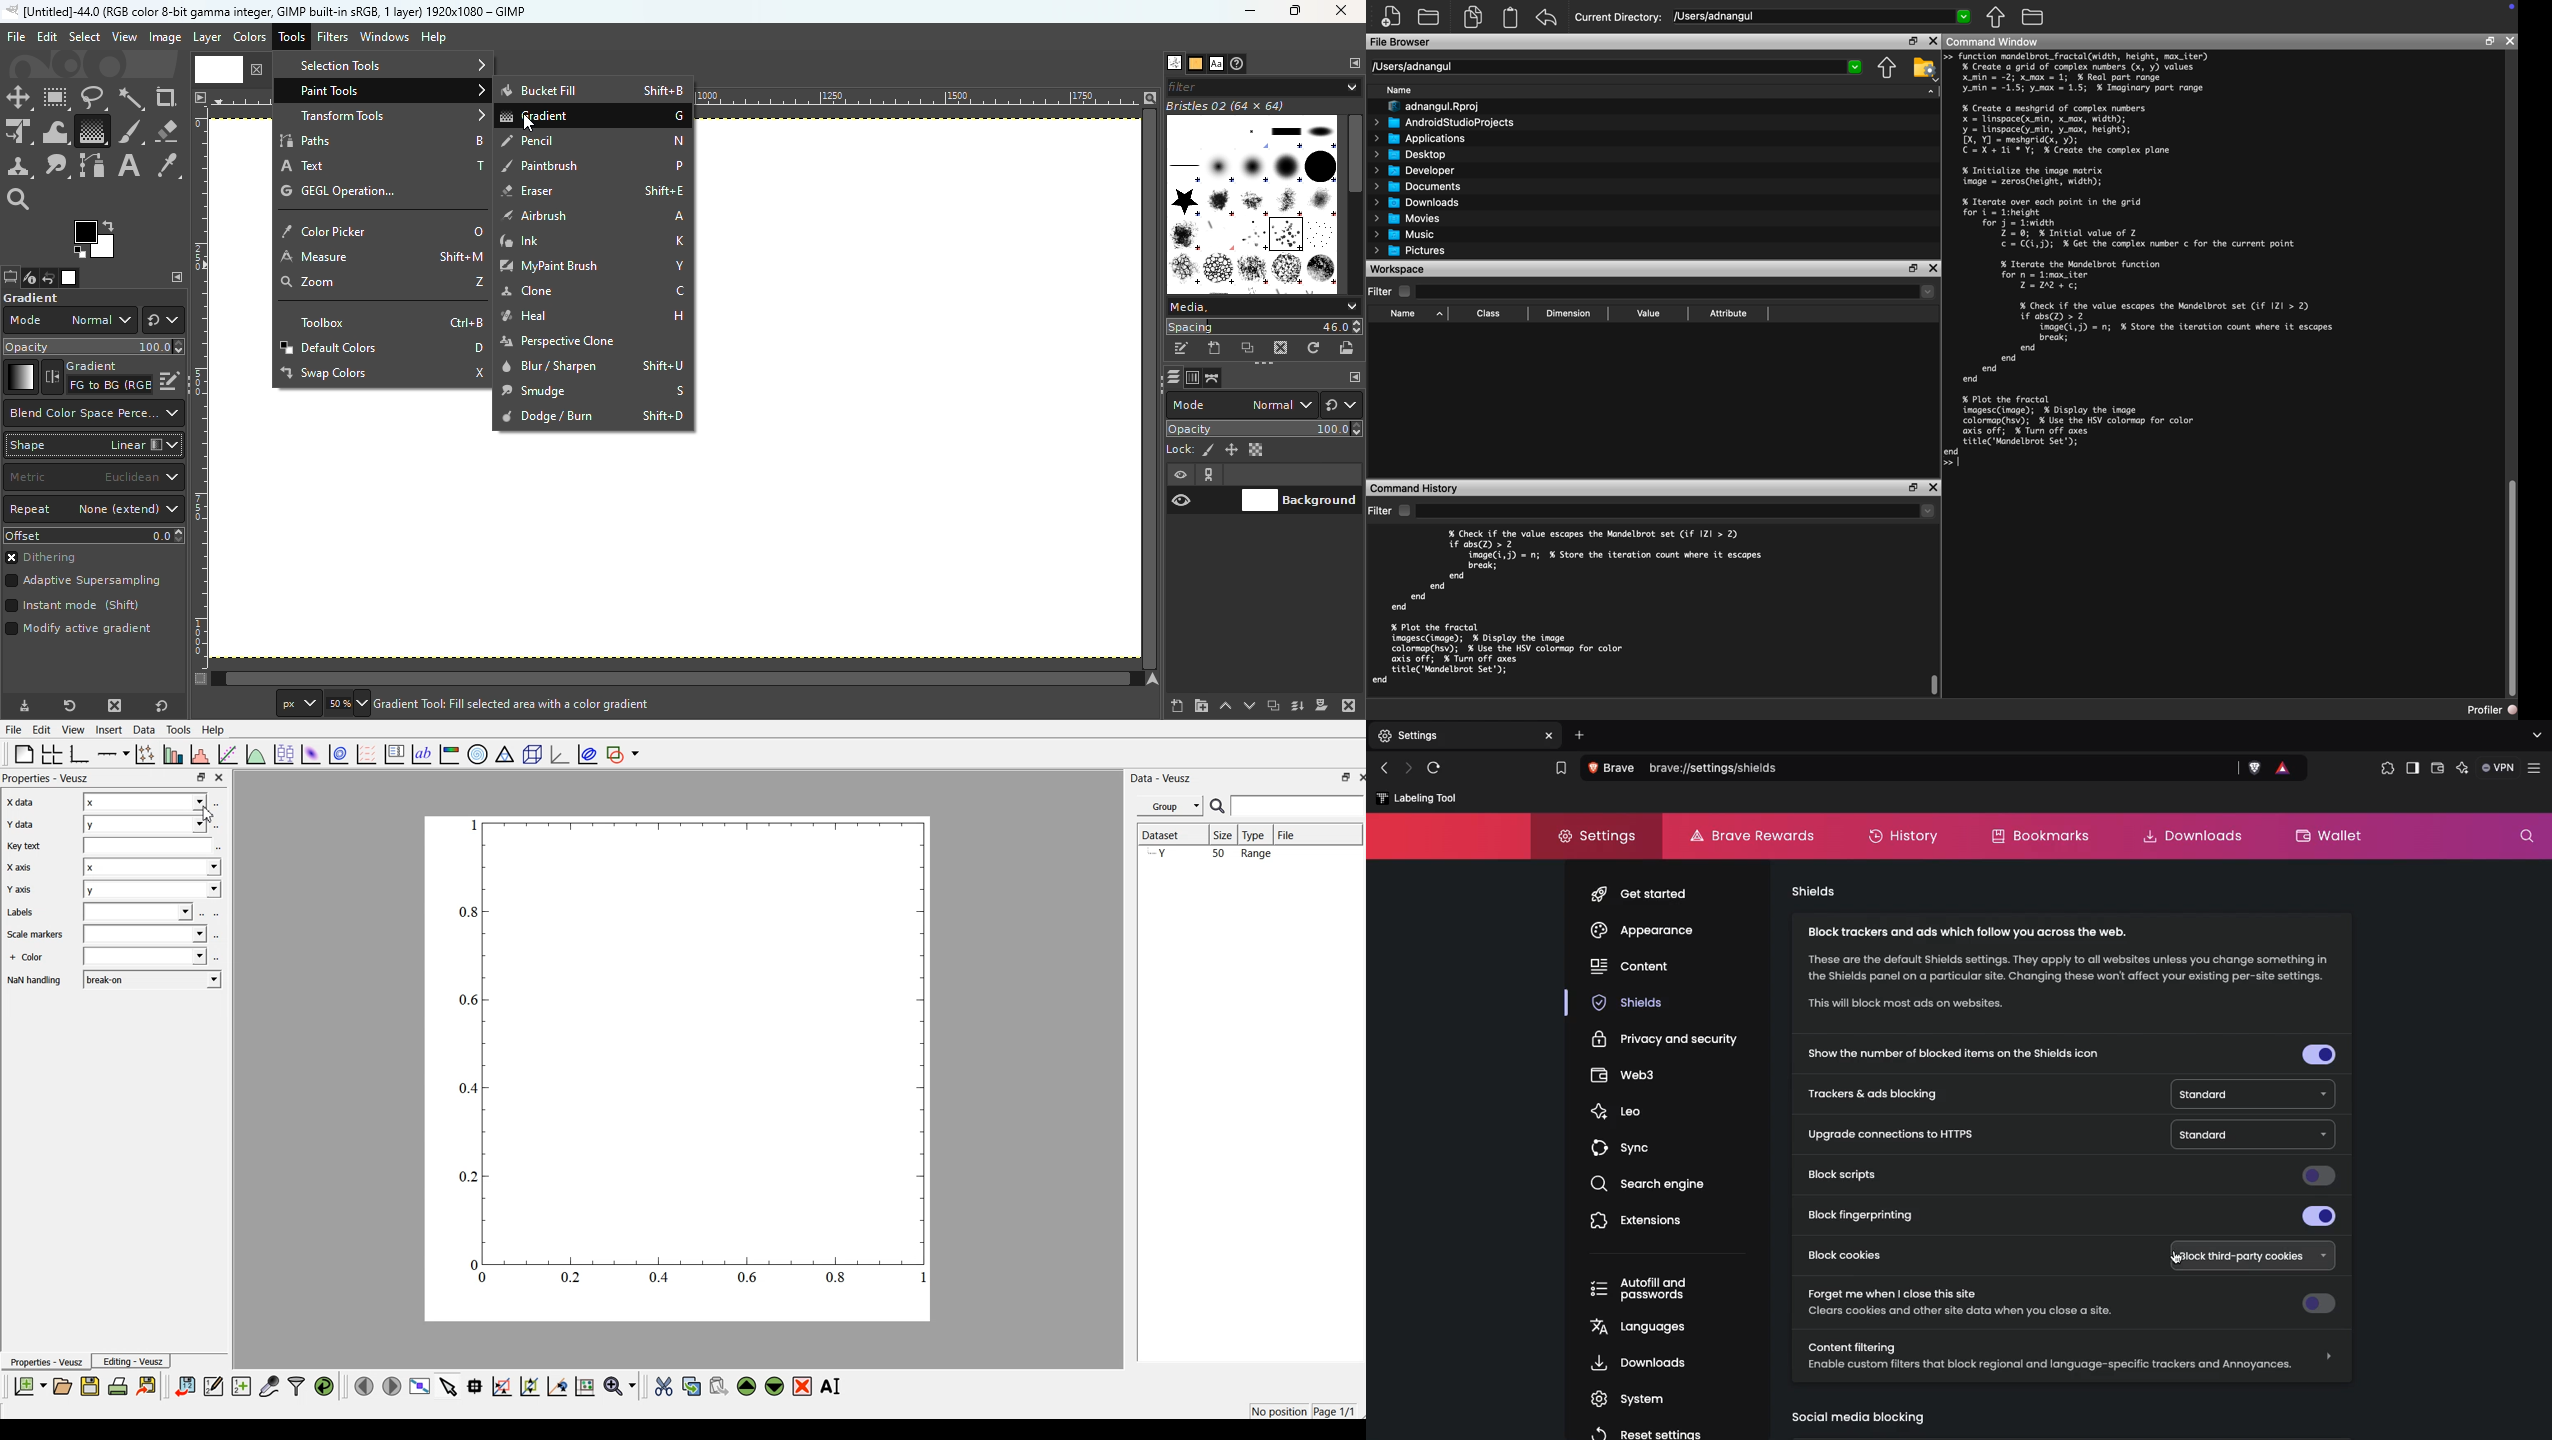  Describe the element at coordinates (18, 133) in the screenshot. I see `Unified transform tool` at that location.